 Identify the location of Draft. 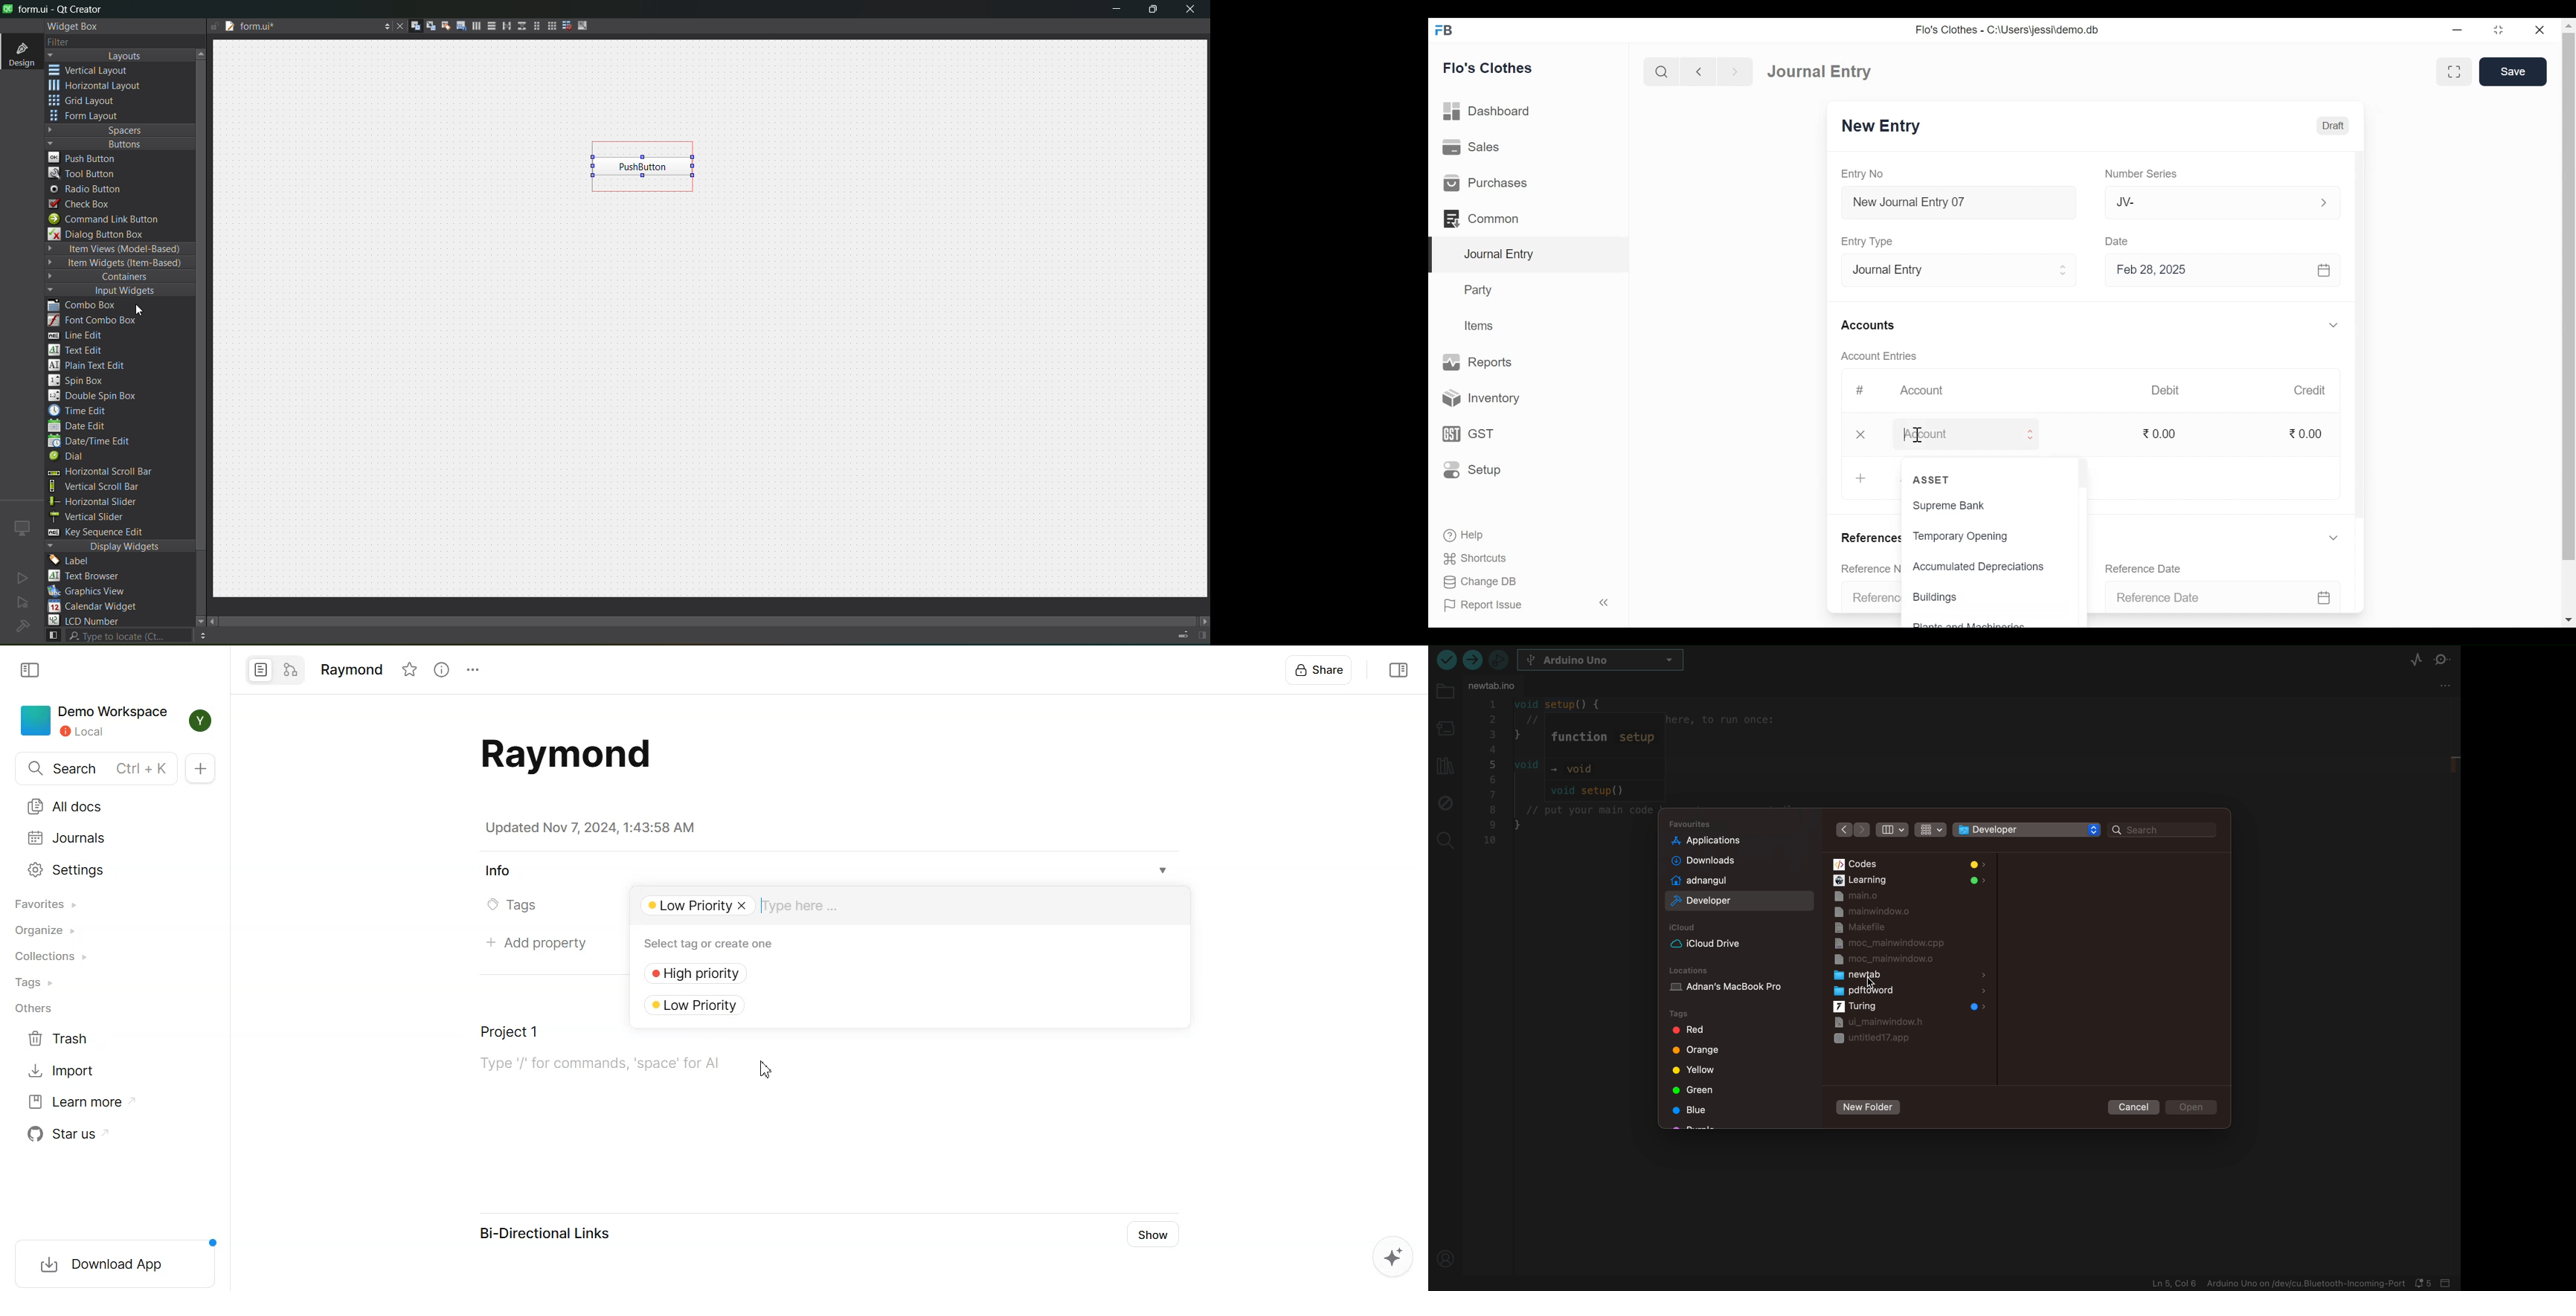
(2334, 126).